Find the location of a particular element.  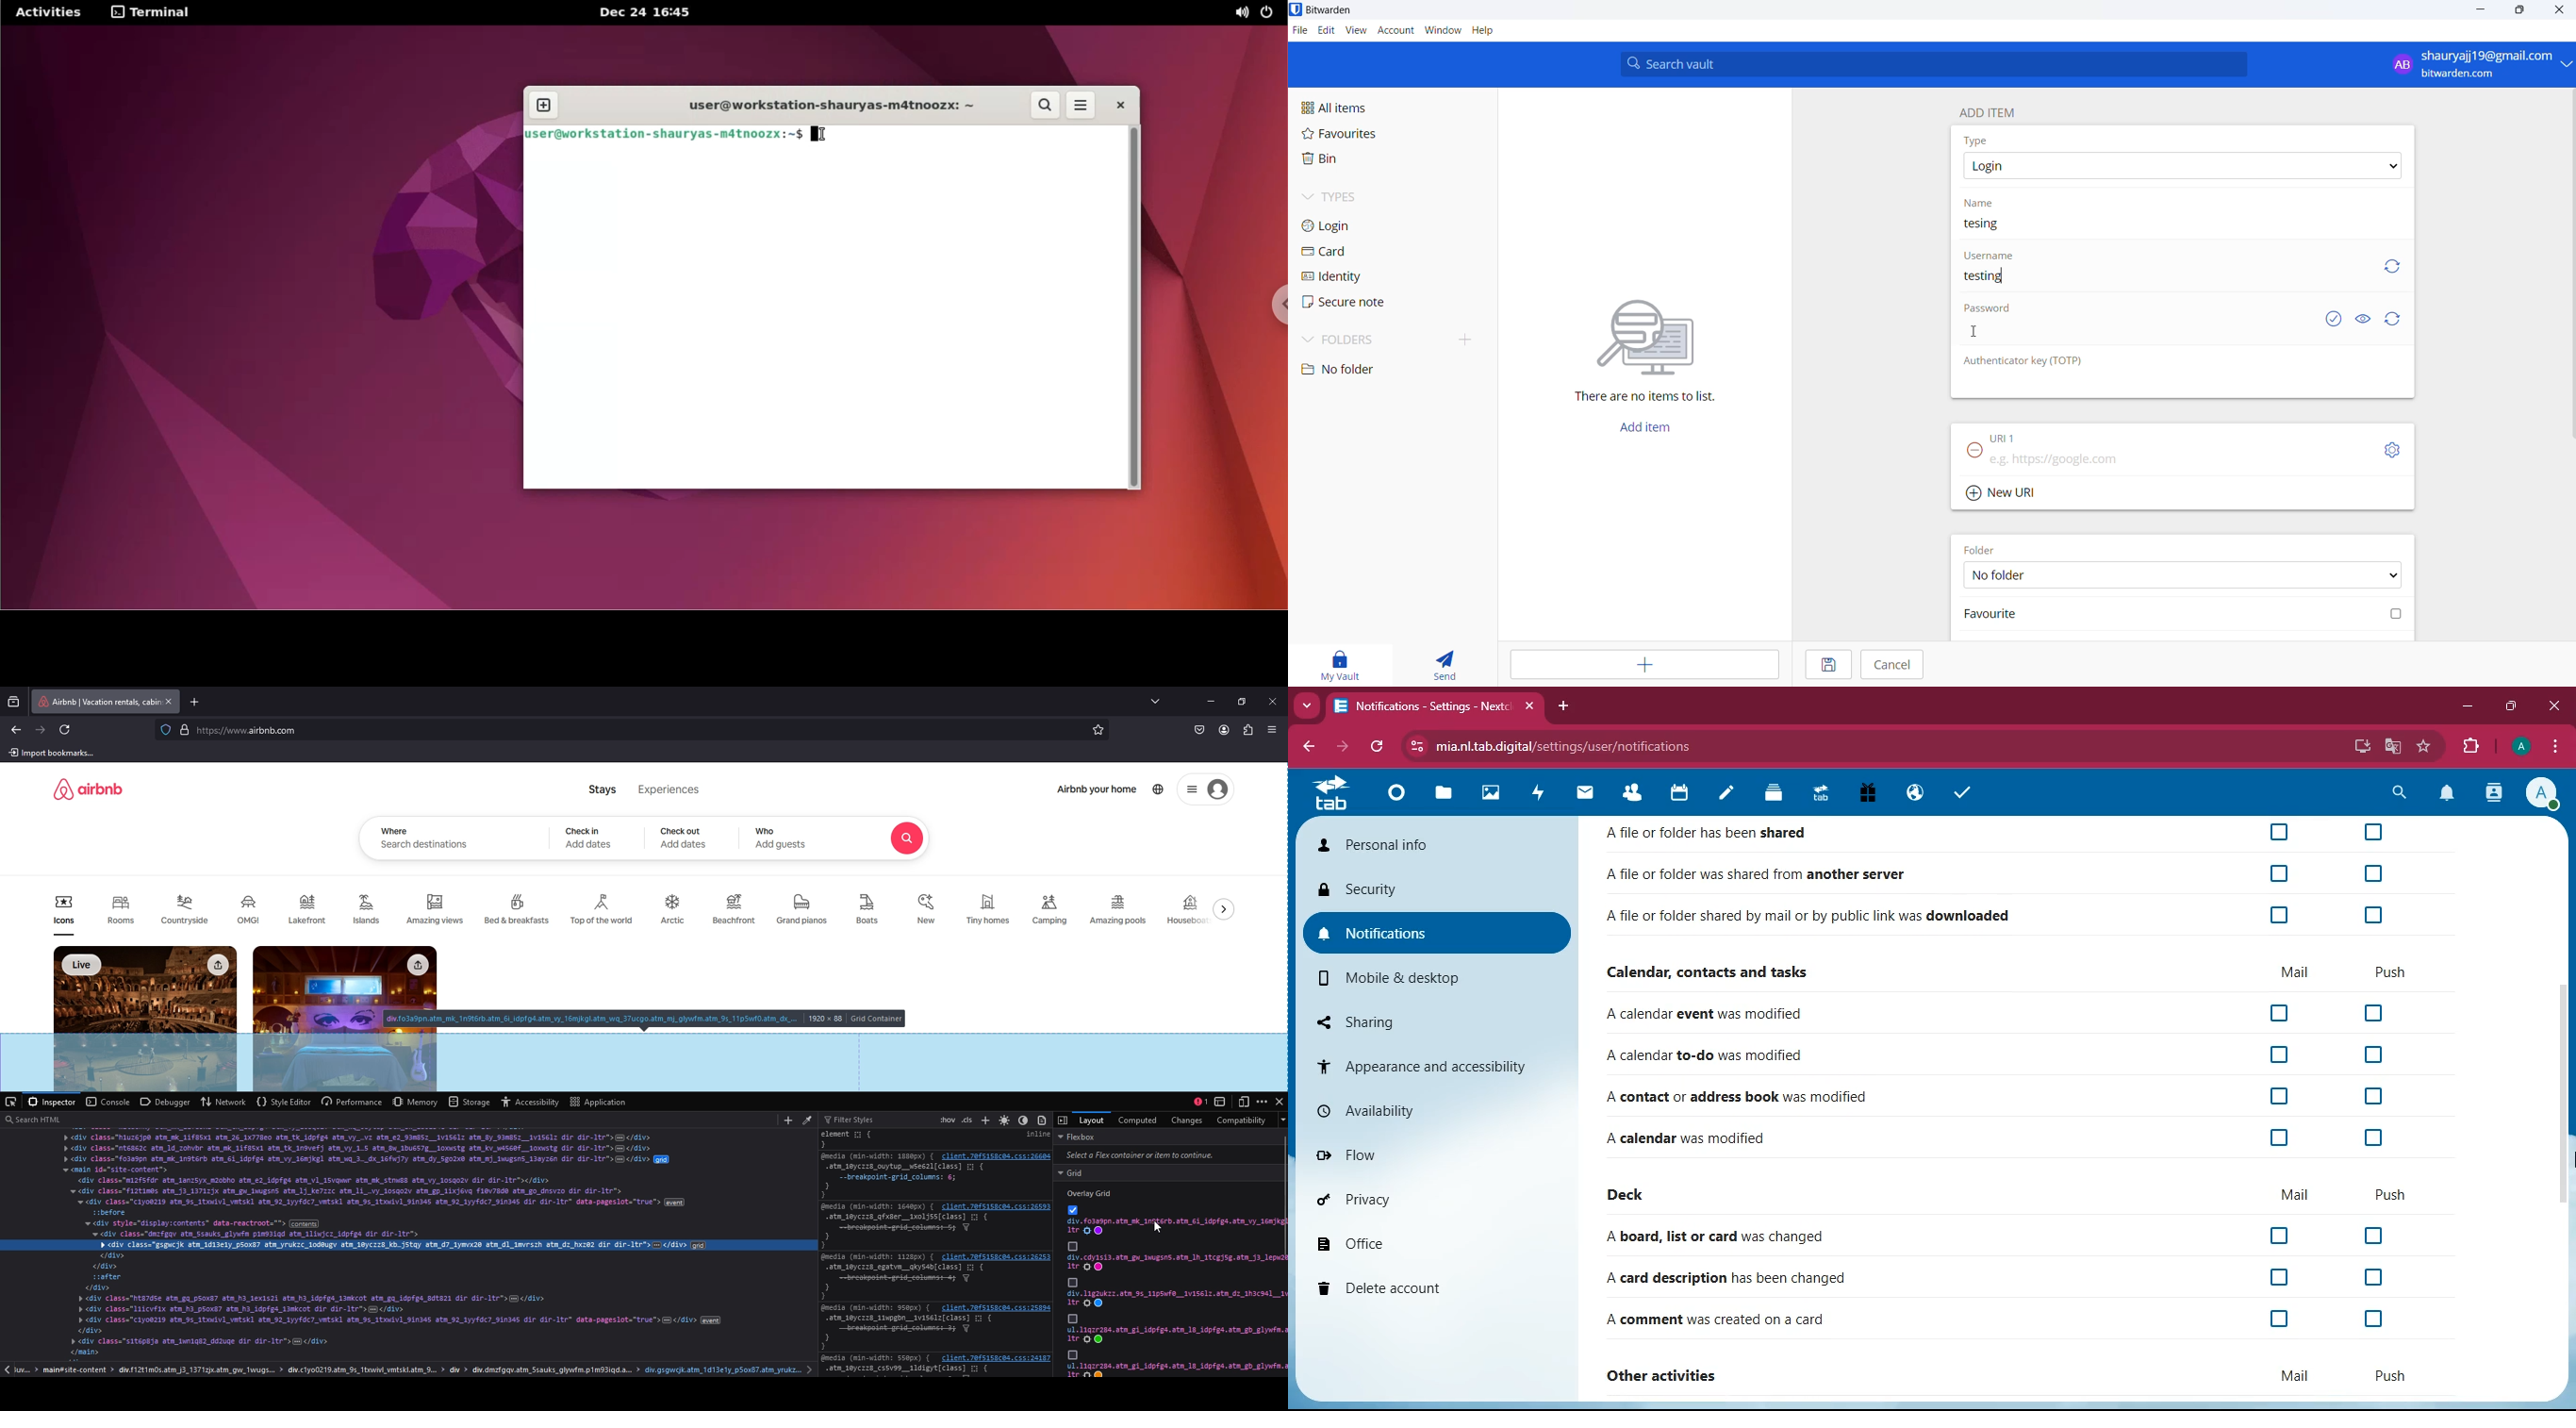

off is located at coordinates (2280, 1096).